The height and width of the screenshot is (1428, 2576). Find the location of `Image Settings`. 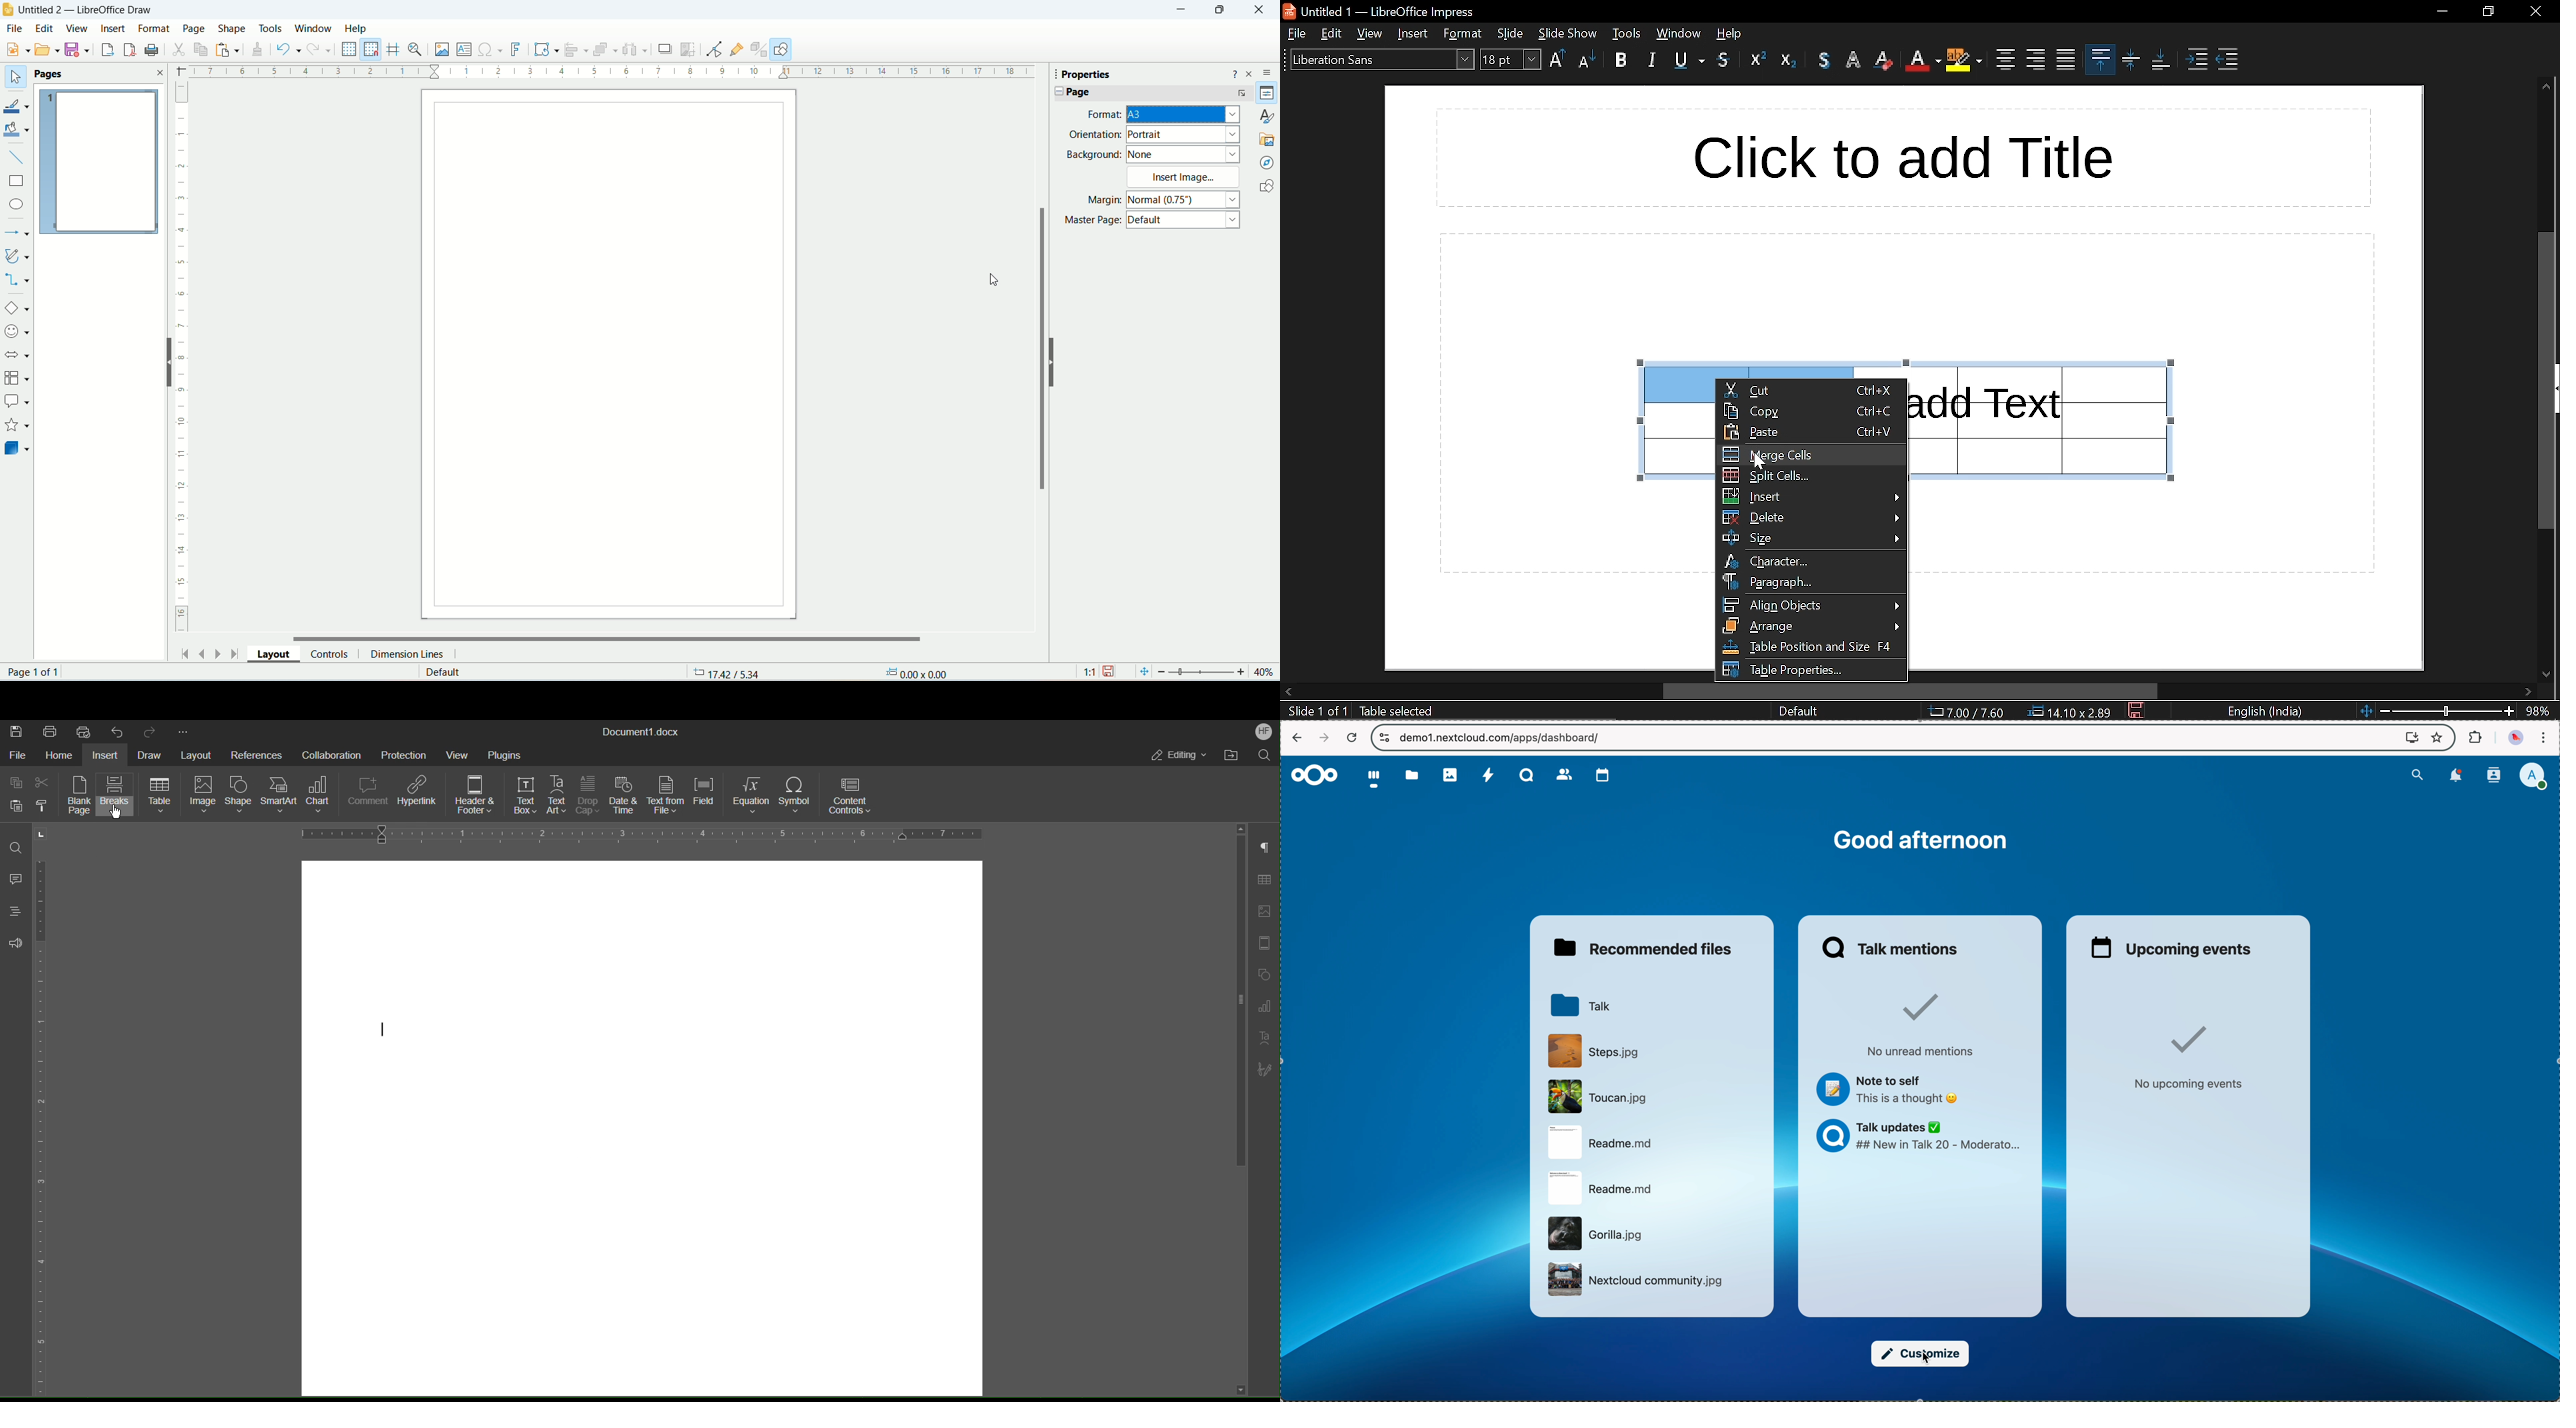

Image Settings is located at coordinates (1263, 912).